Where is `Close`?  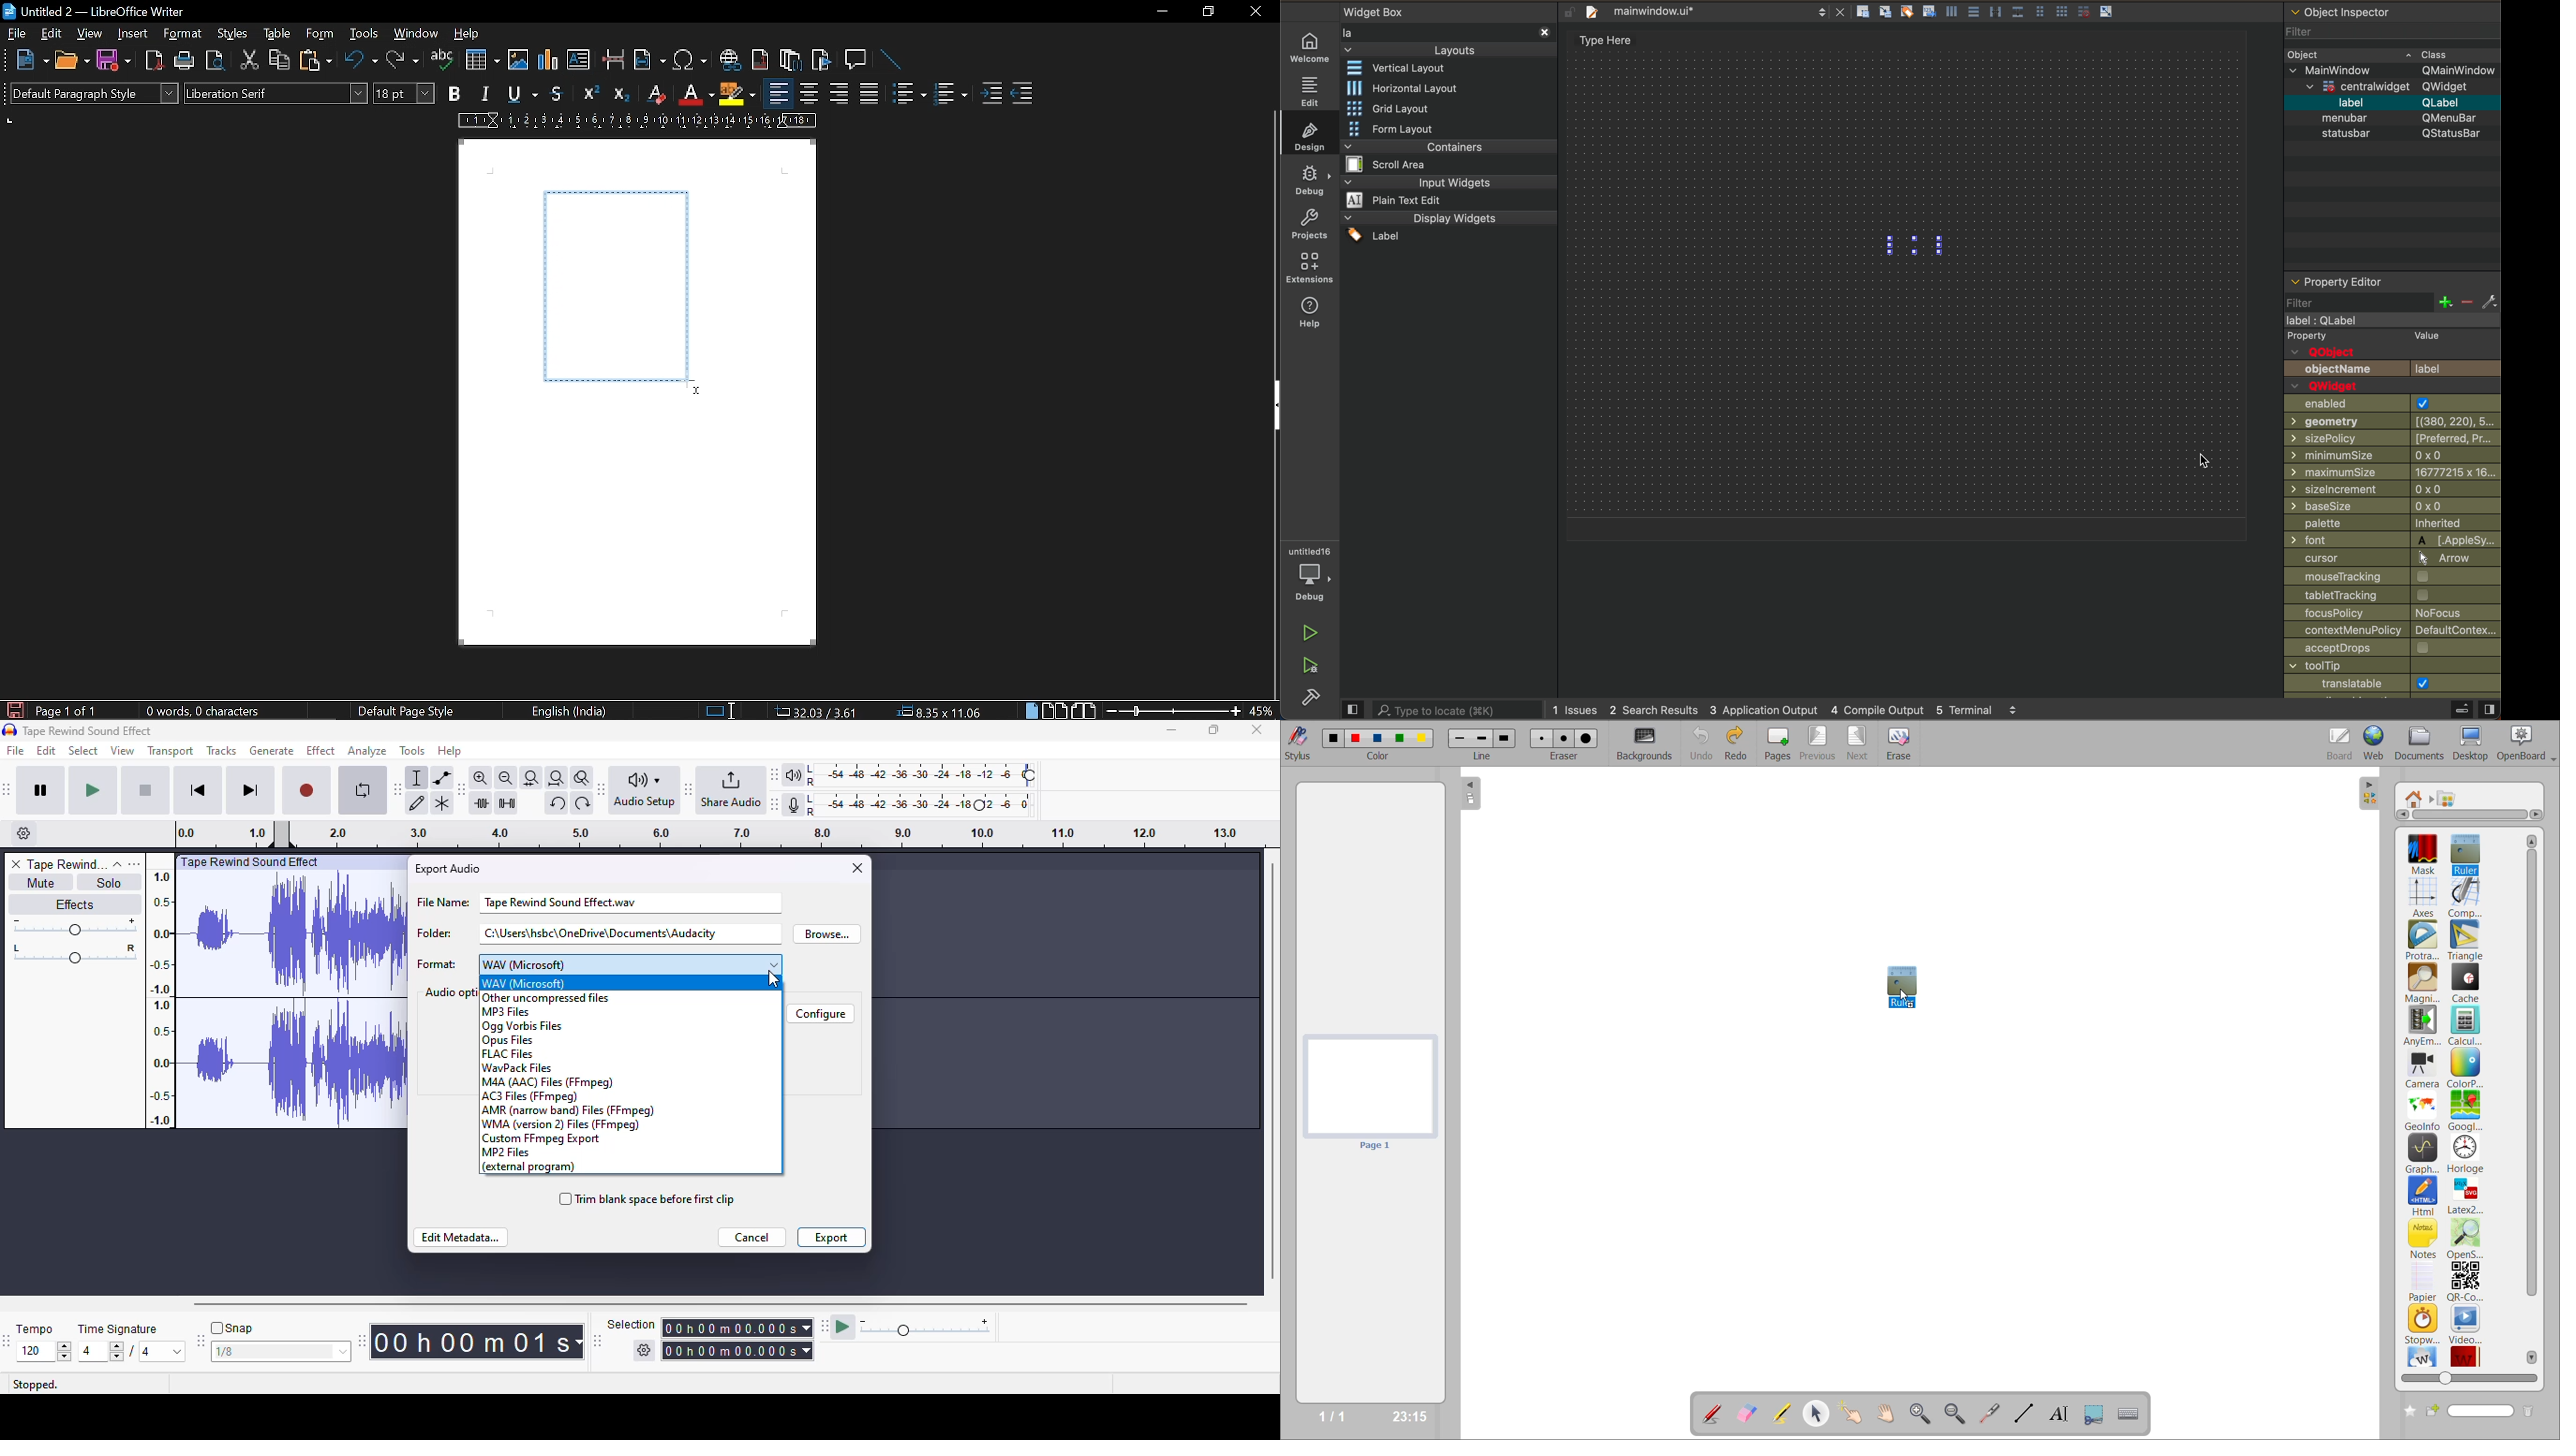 Close is located at coordinates (1255, 732).